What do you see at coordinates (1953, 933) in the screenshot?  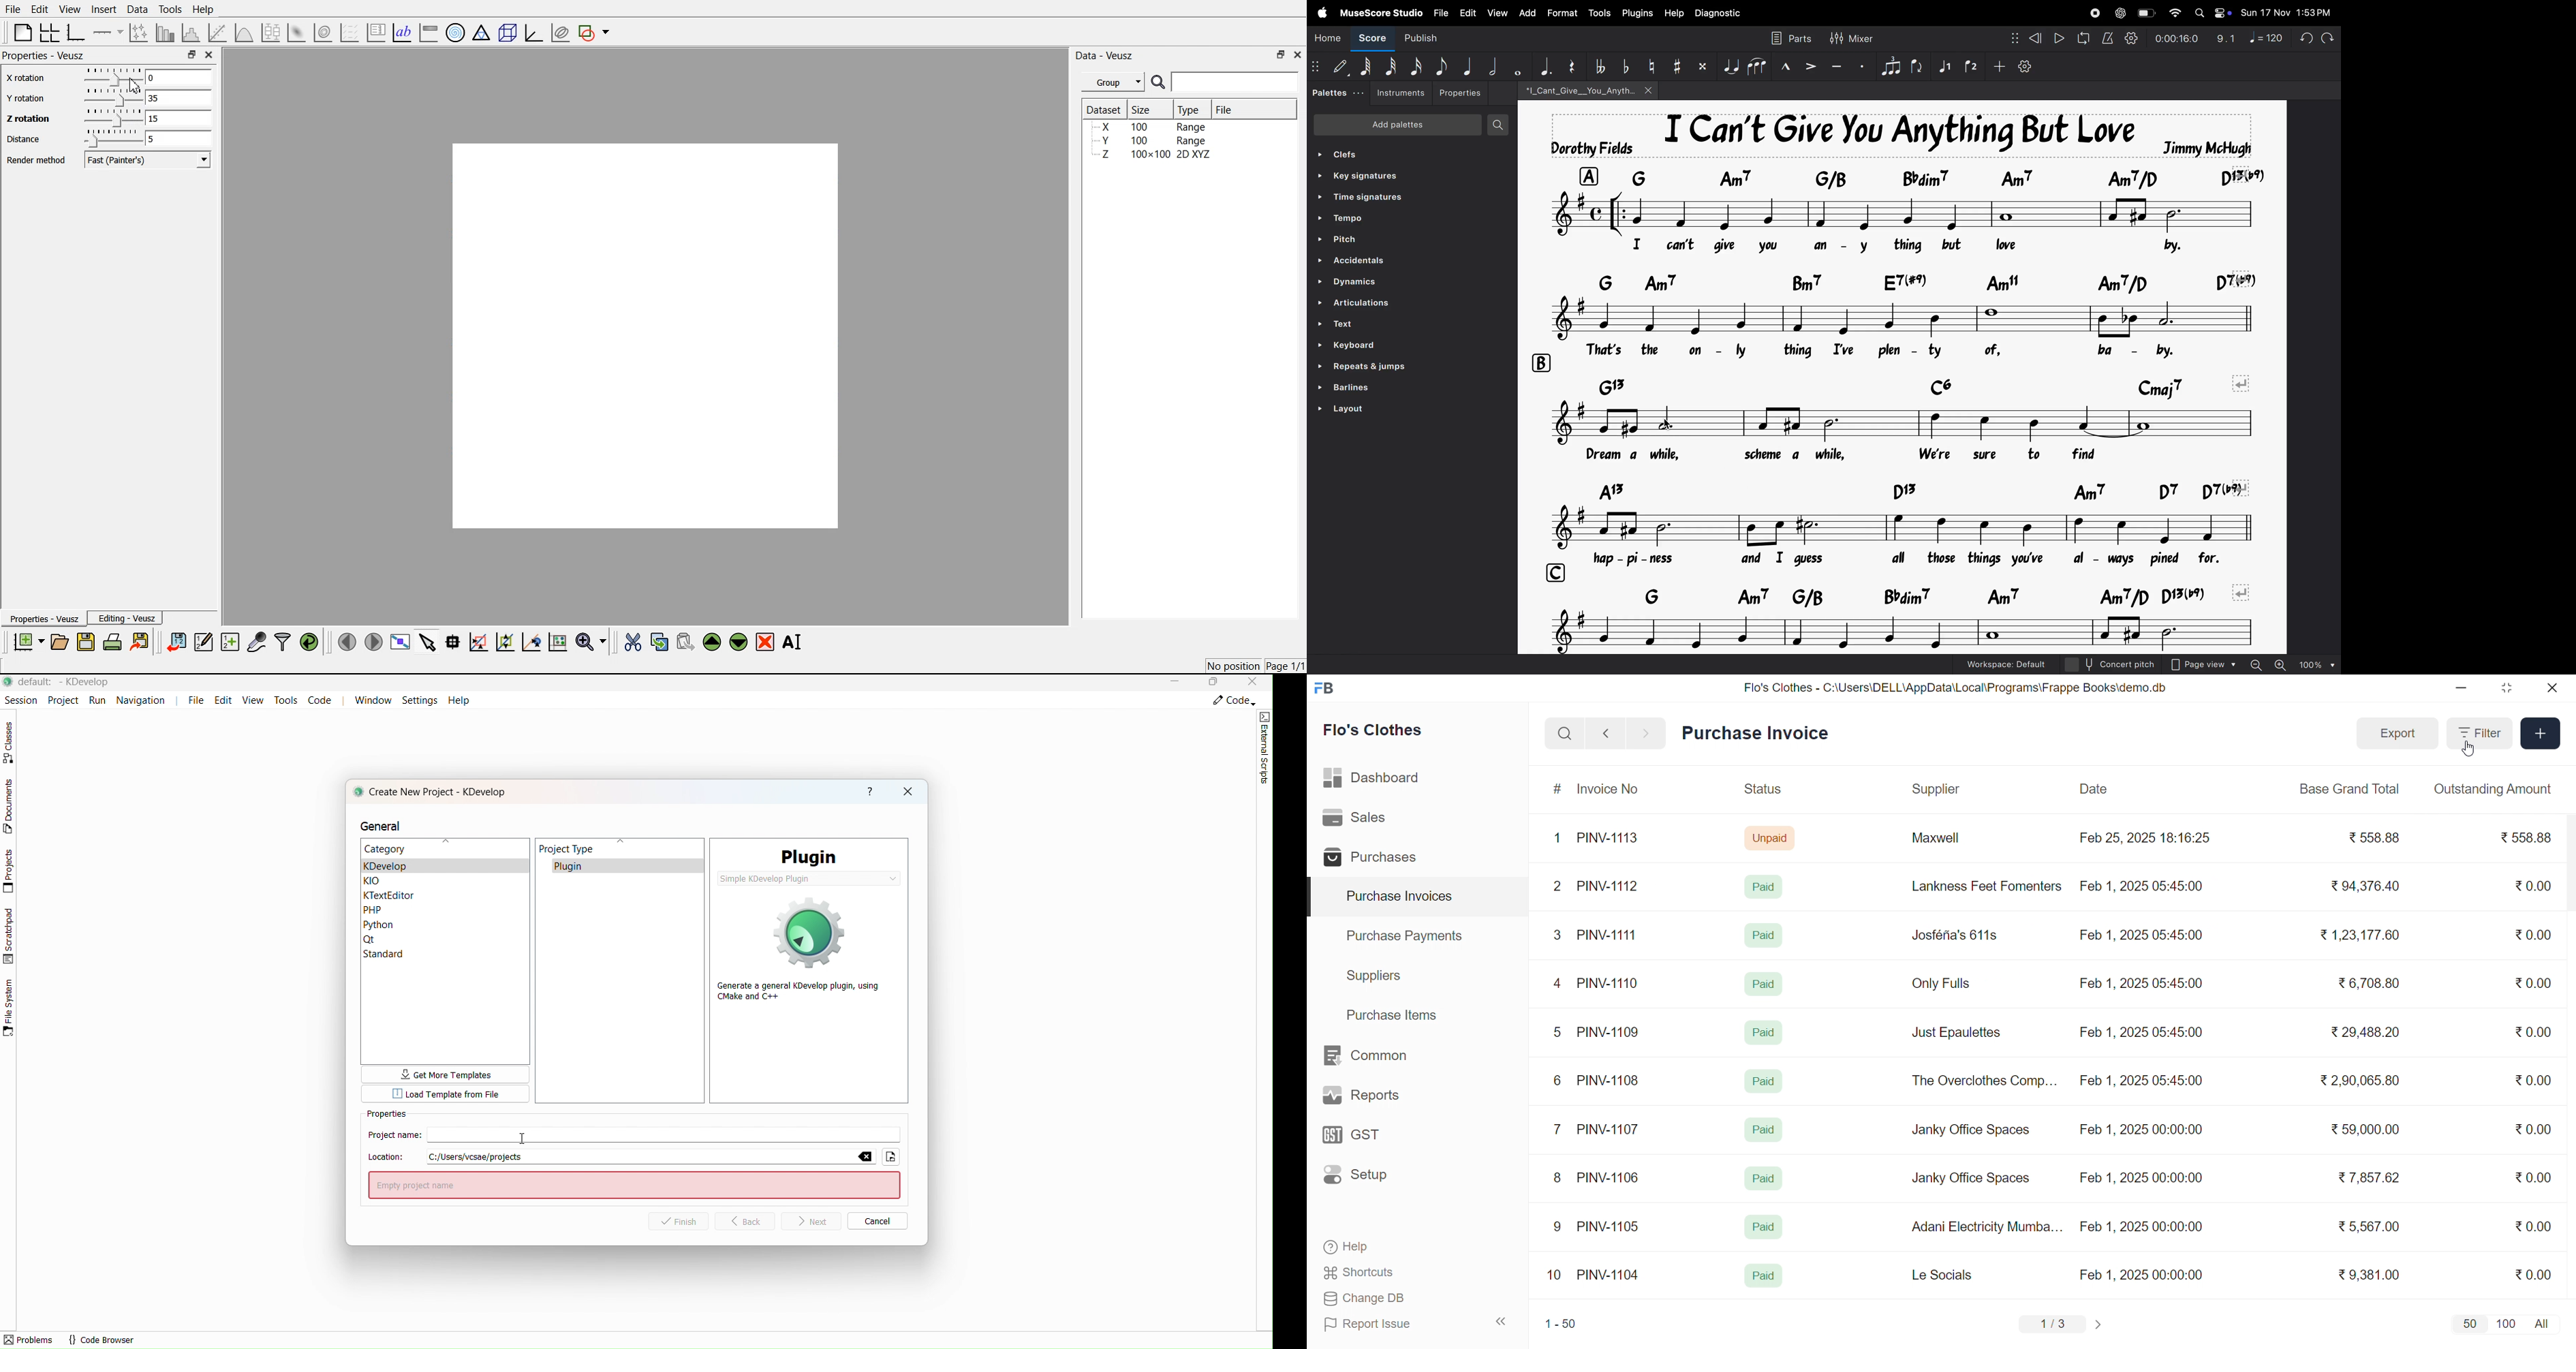 I see `Josféria's 611s` at bounding box center [1953, 933].